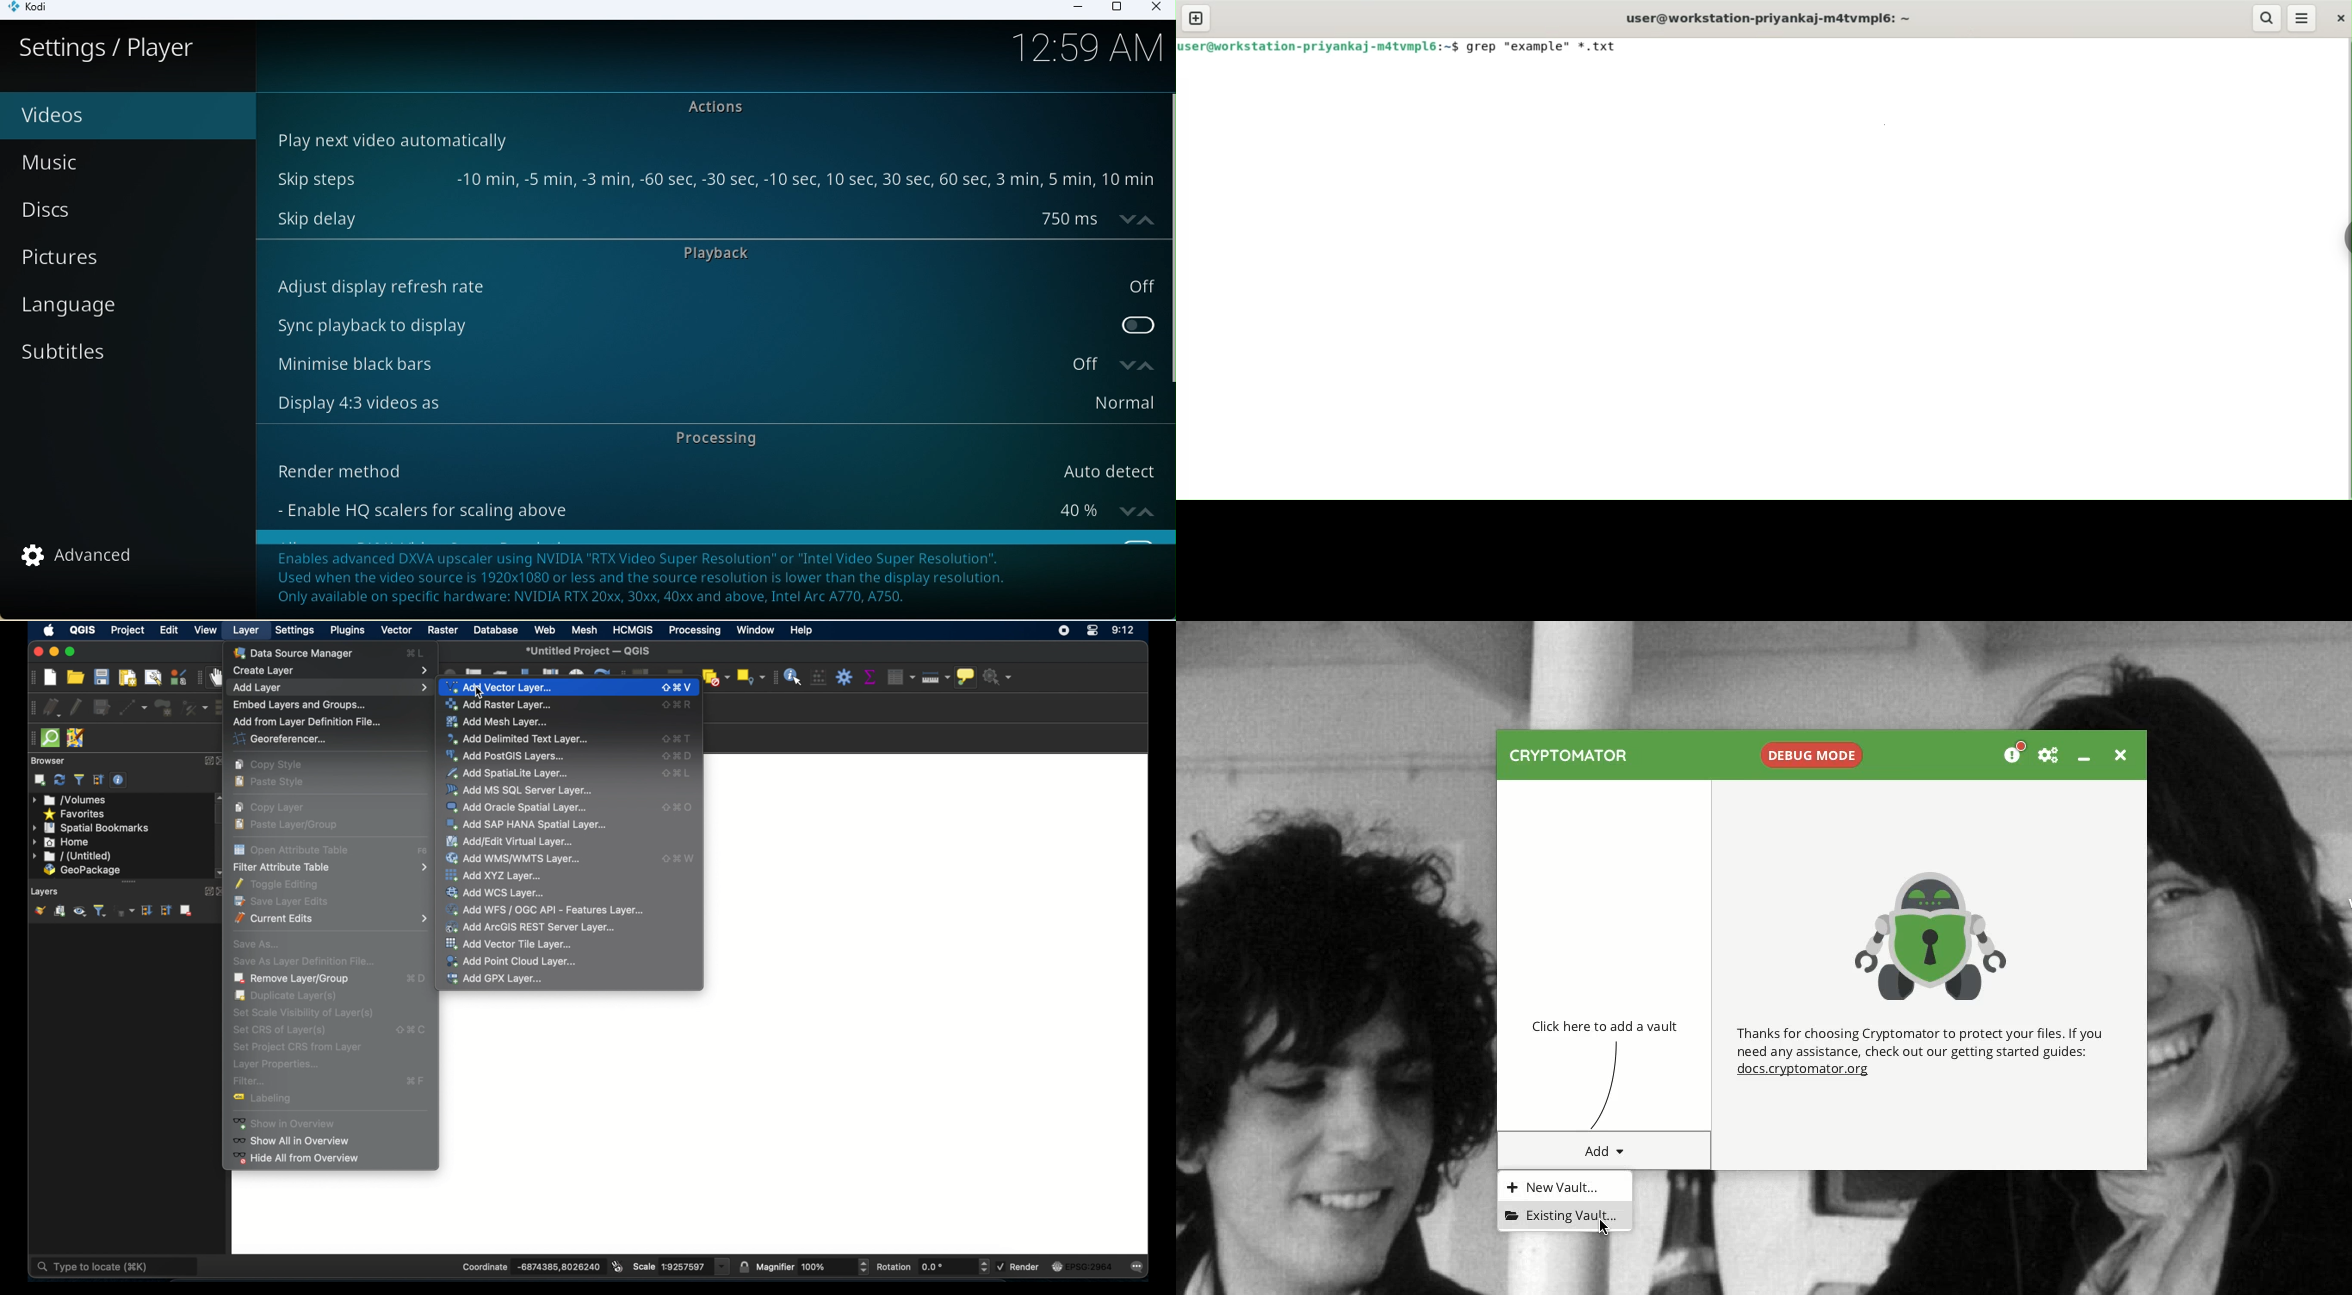 The width and height of the screenshot is (2352, 1316). Describe the element at coordinates (2303, 18) in the screenshot. I see `menu` at that location.